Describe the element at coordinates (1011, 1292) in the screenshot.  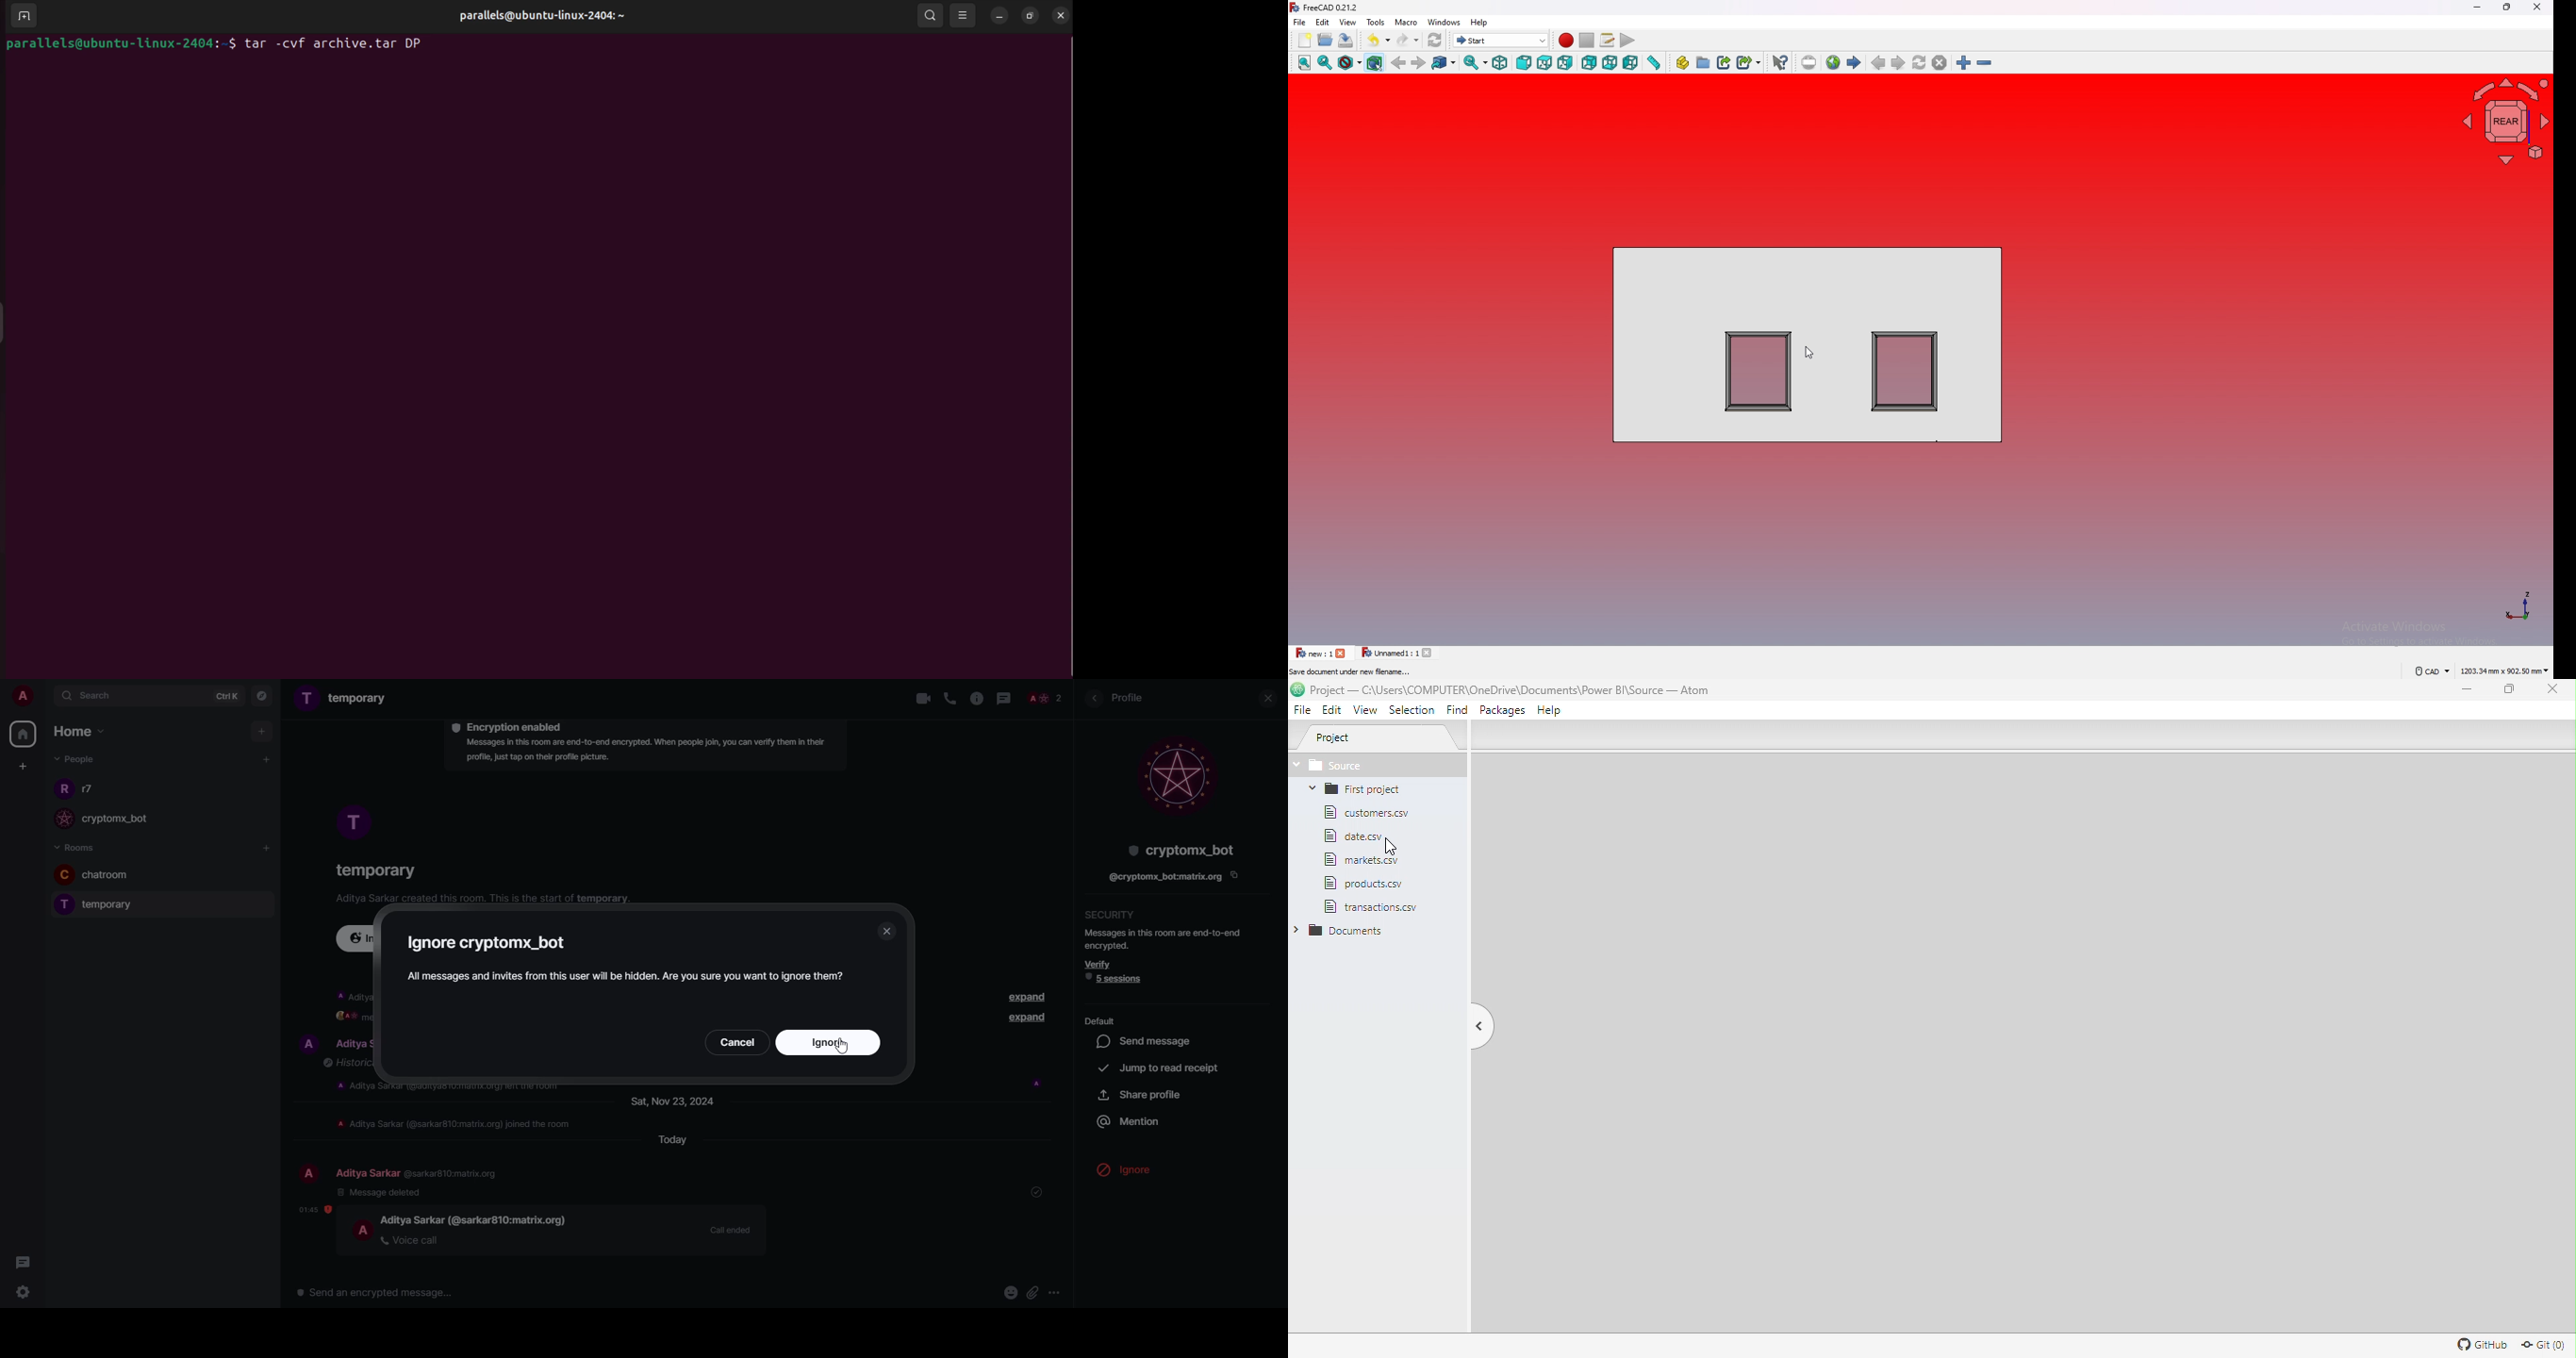
I see `emoji` at that location.